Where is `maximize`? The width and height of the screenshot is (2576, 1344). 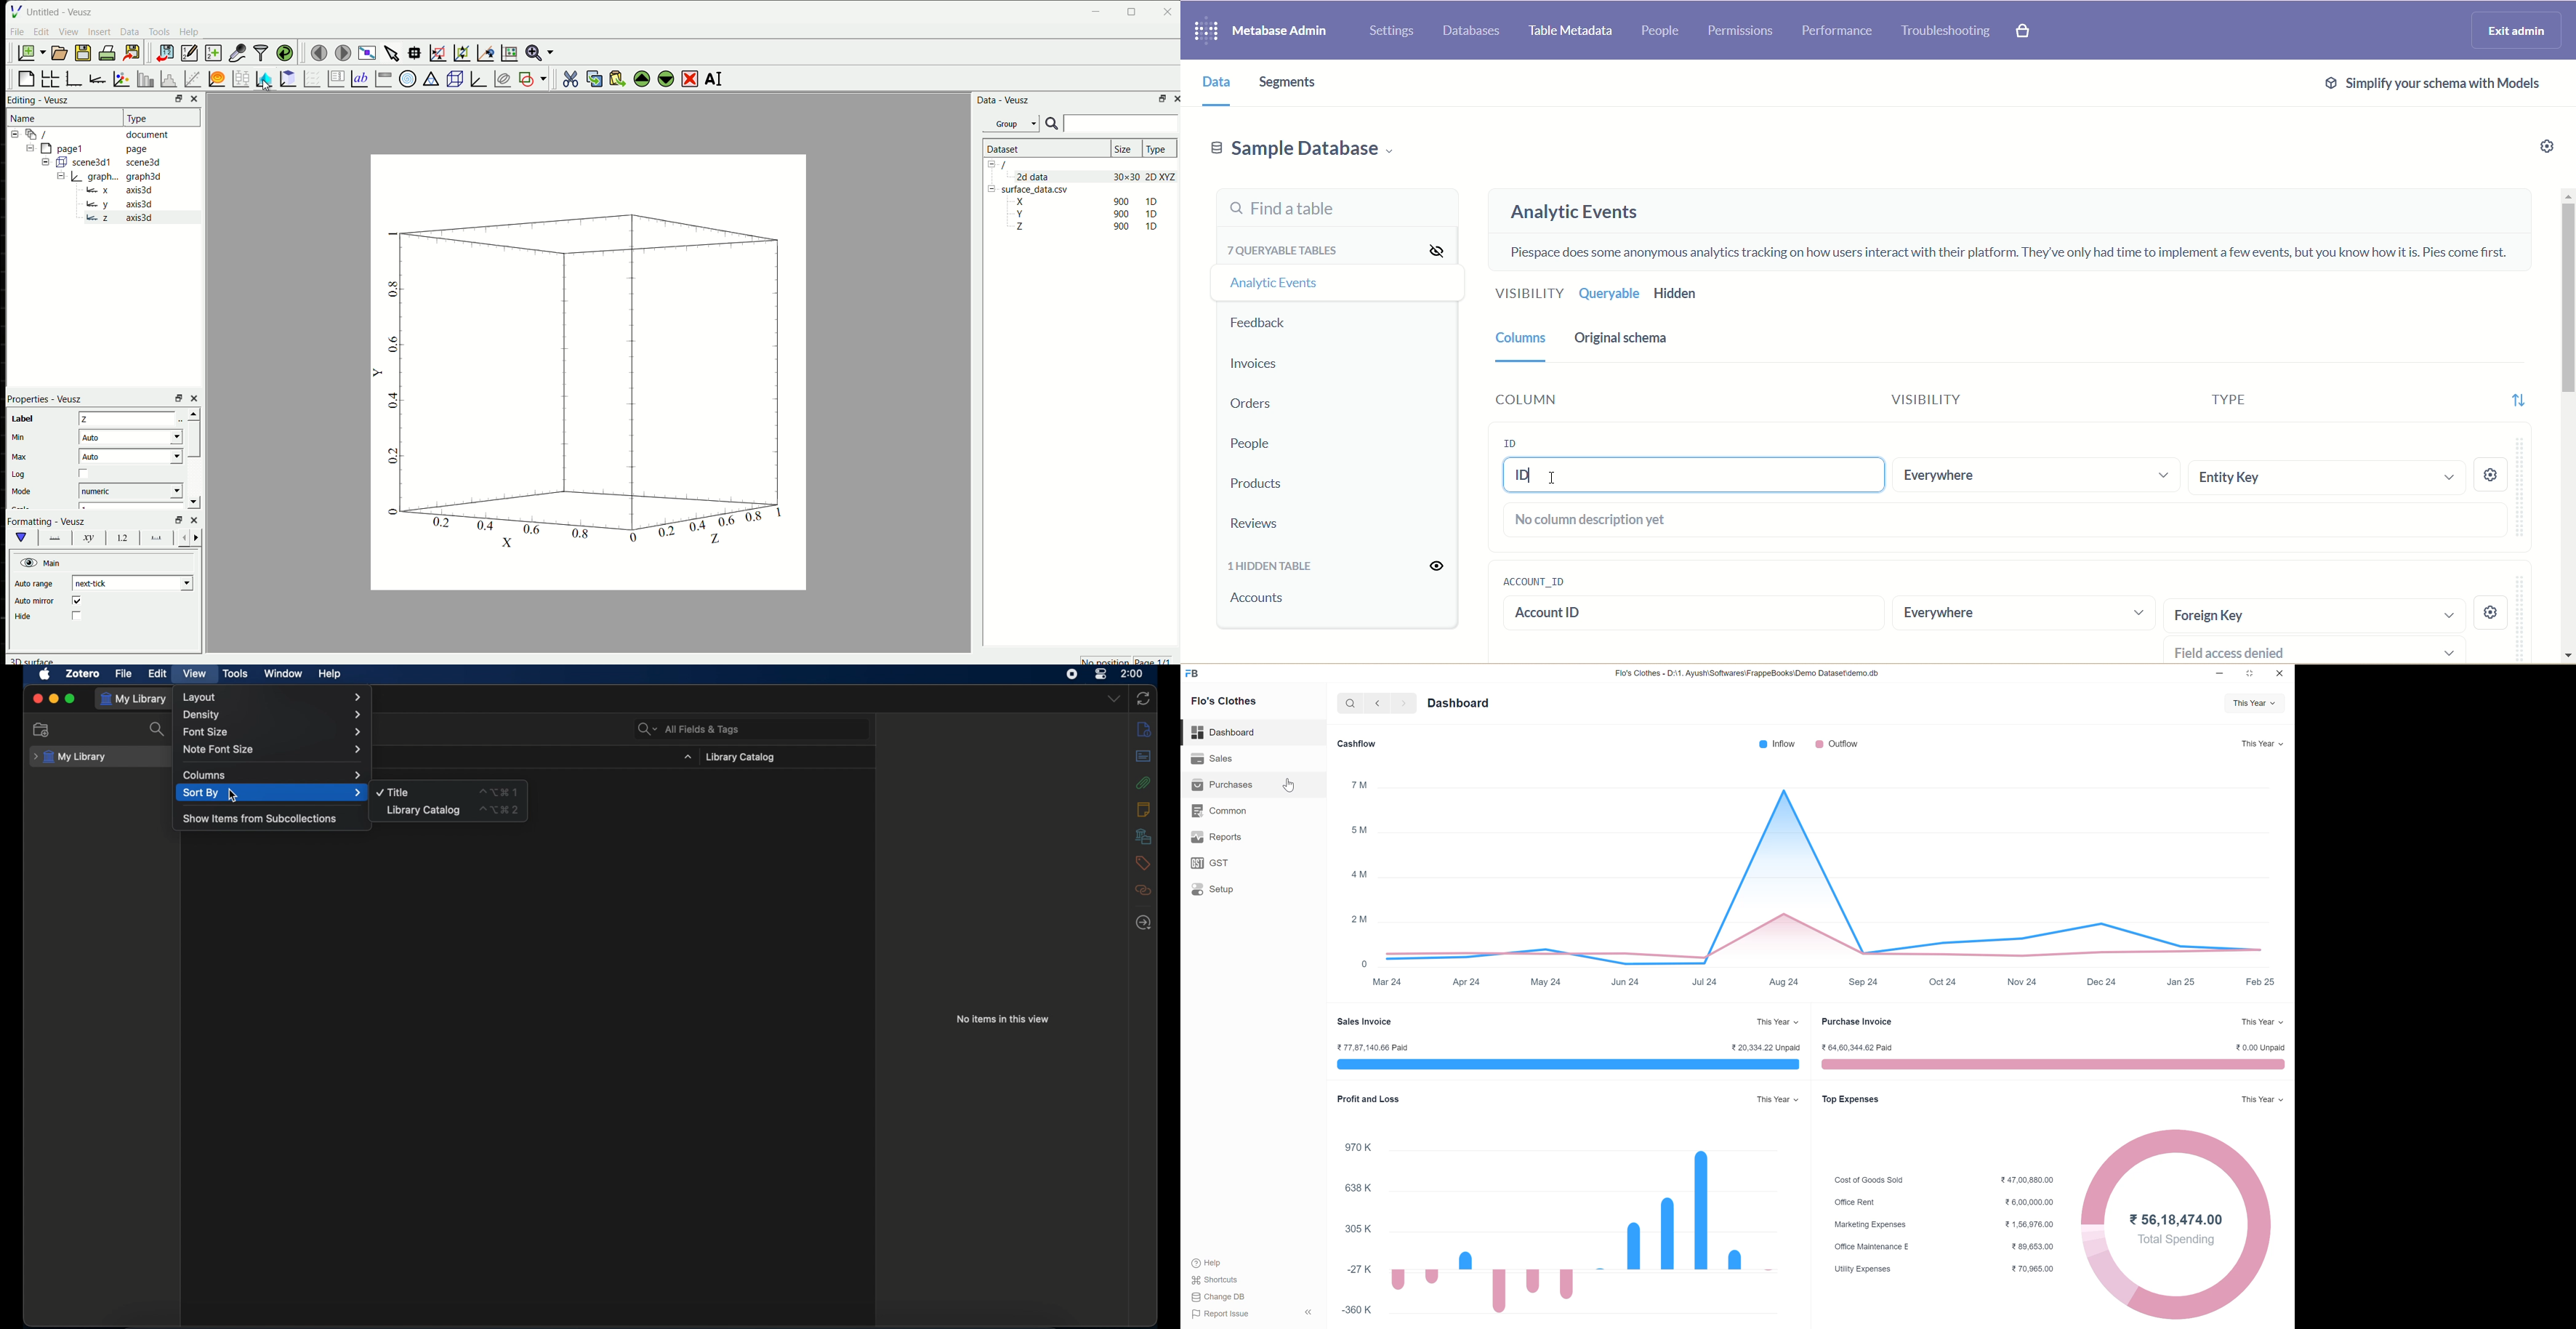
maximize is located at coordinates (70, 697).